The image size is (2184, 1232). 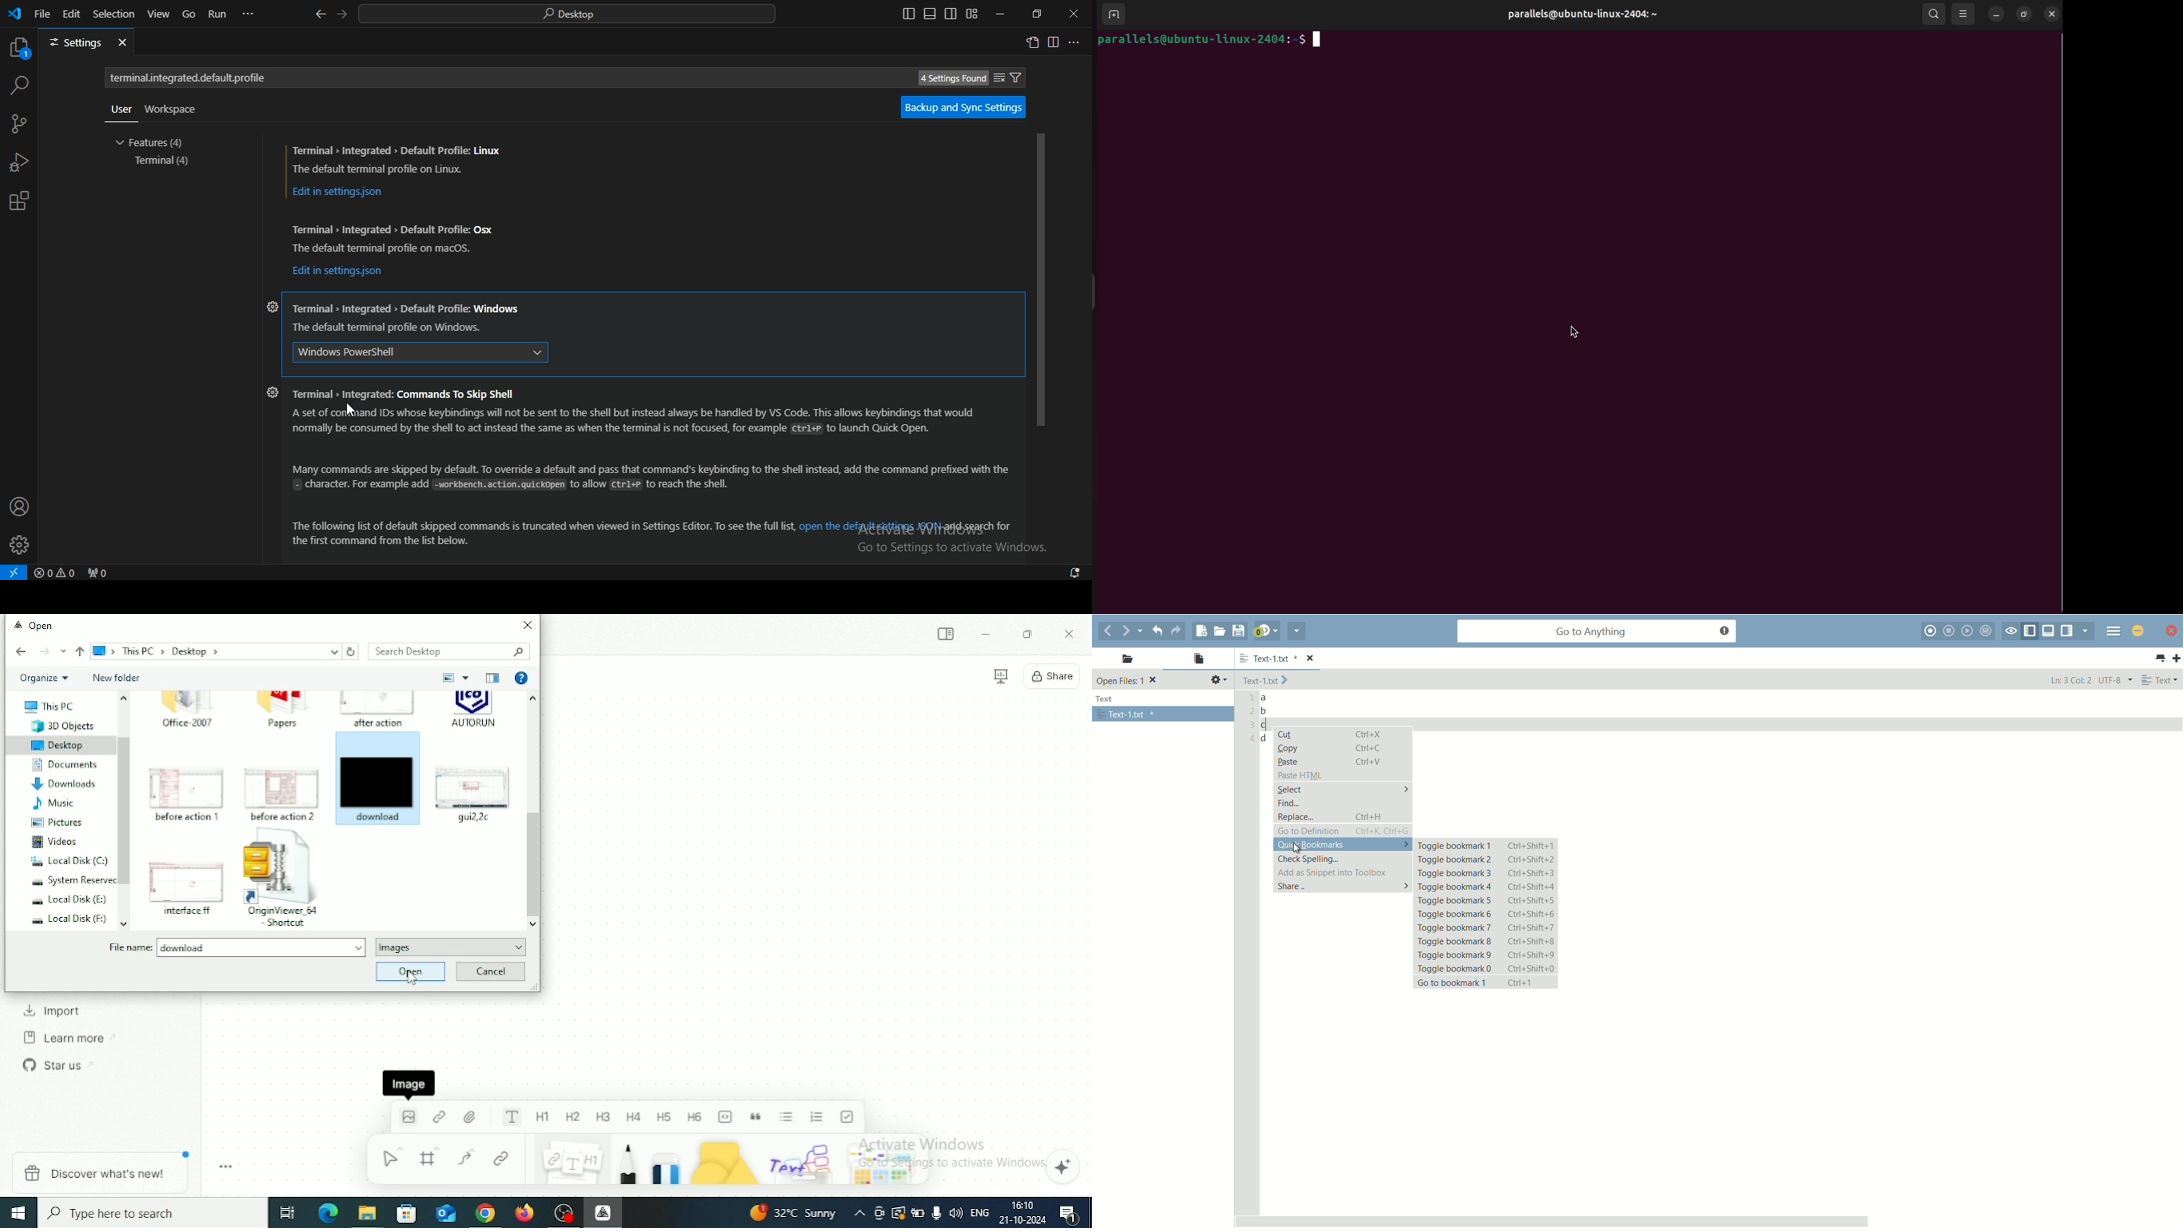 What do you see at coordinates (63, 920) in the screenshot?
I see `Local Disk (F:)` at bounding box center [63, 920].